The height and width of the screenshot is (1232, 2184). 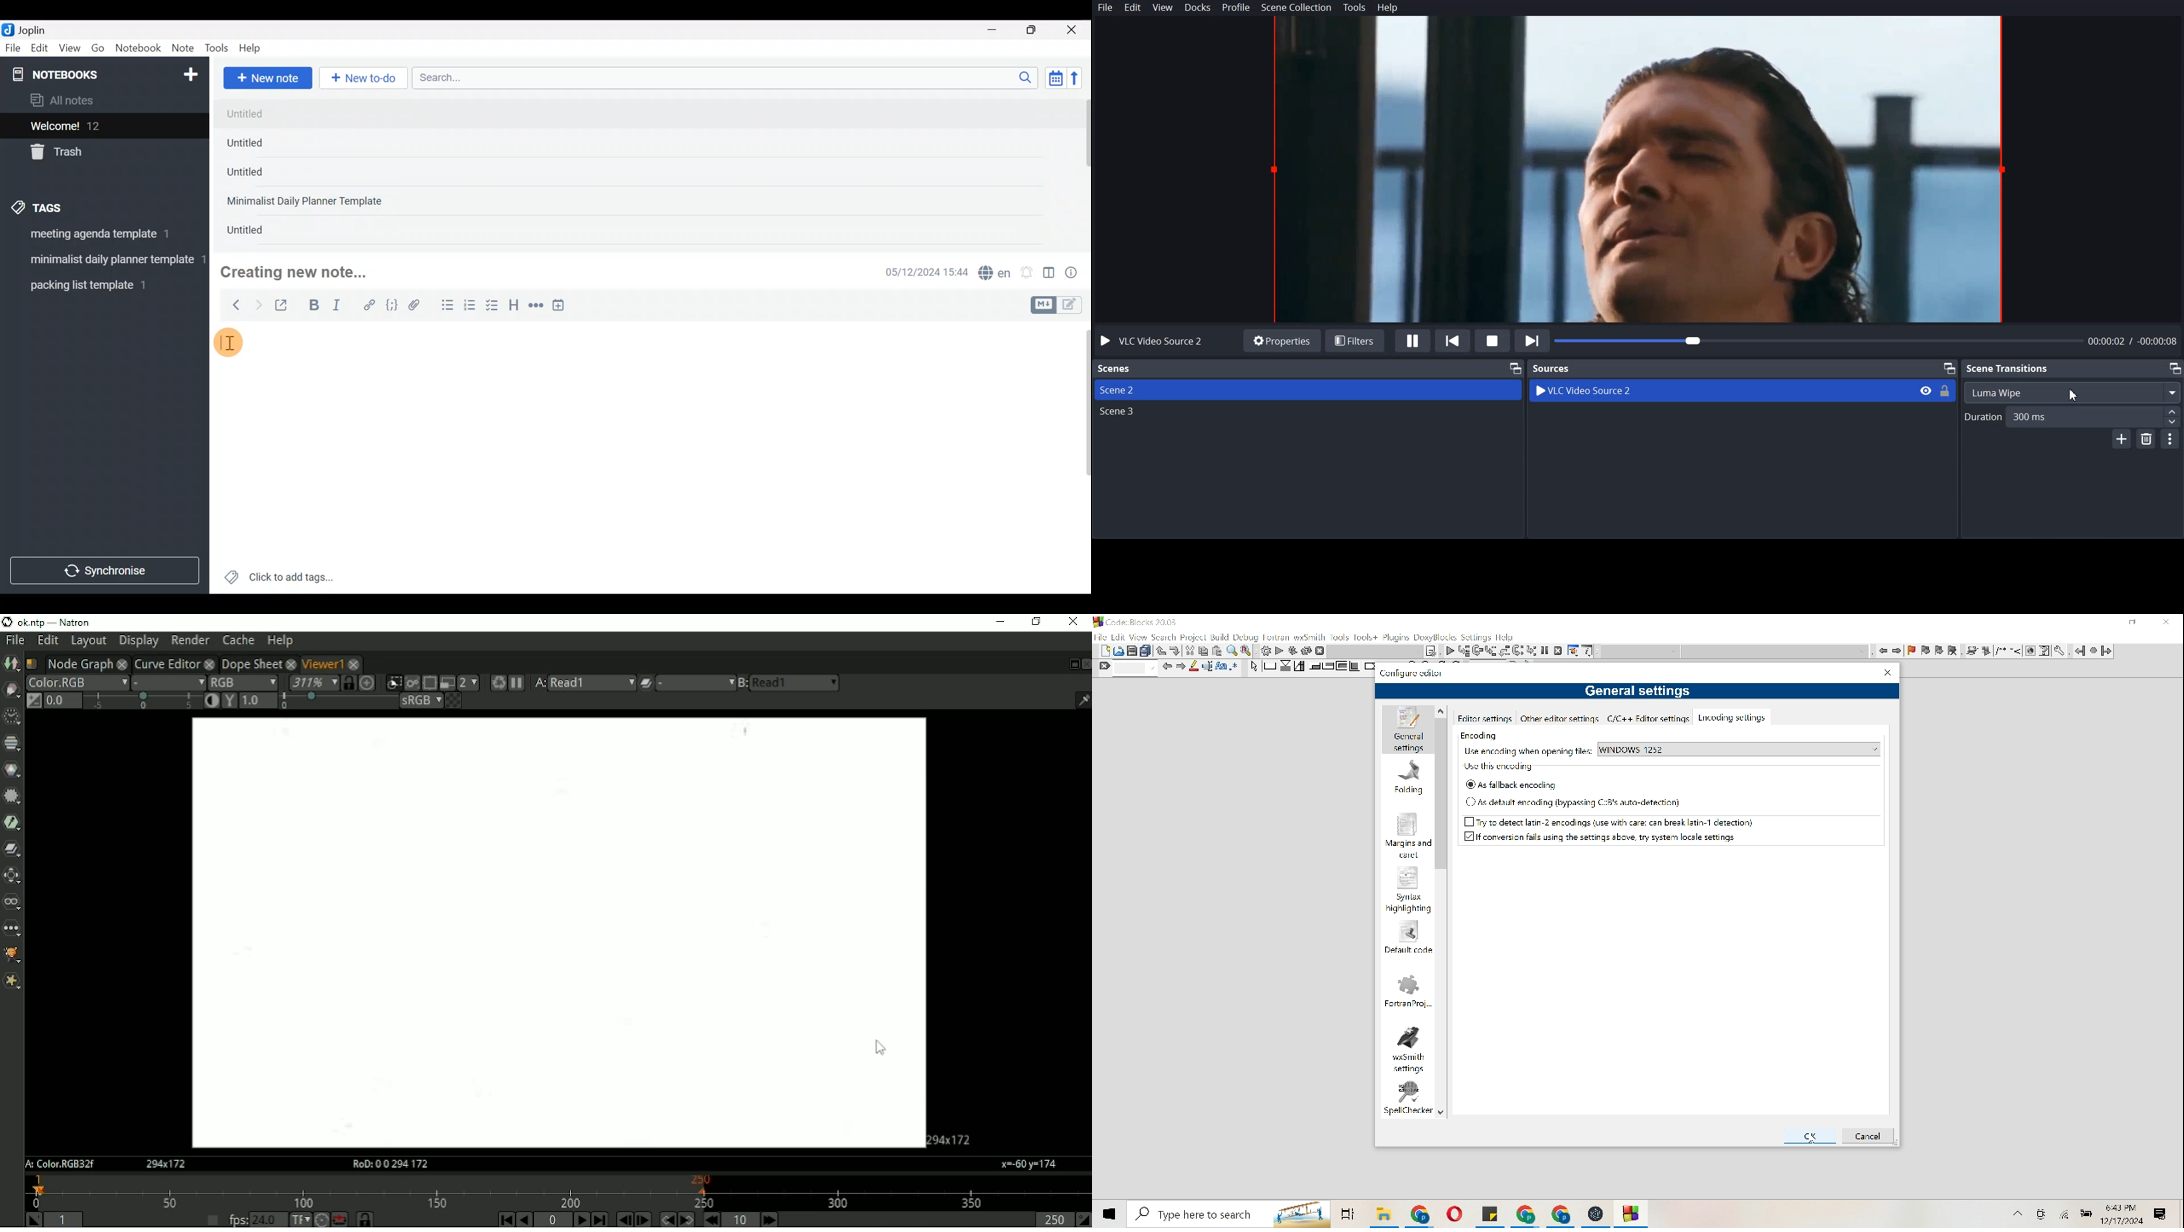 What do you see at coordinates (1454, 1214) in the screenshot?
I see `File` at bounding box center [1454, 1214].